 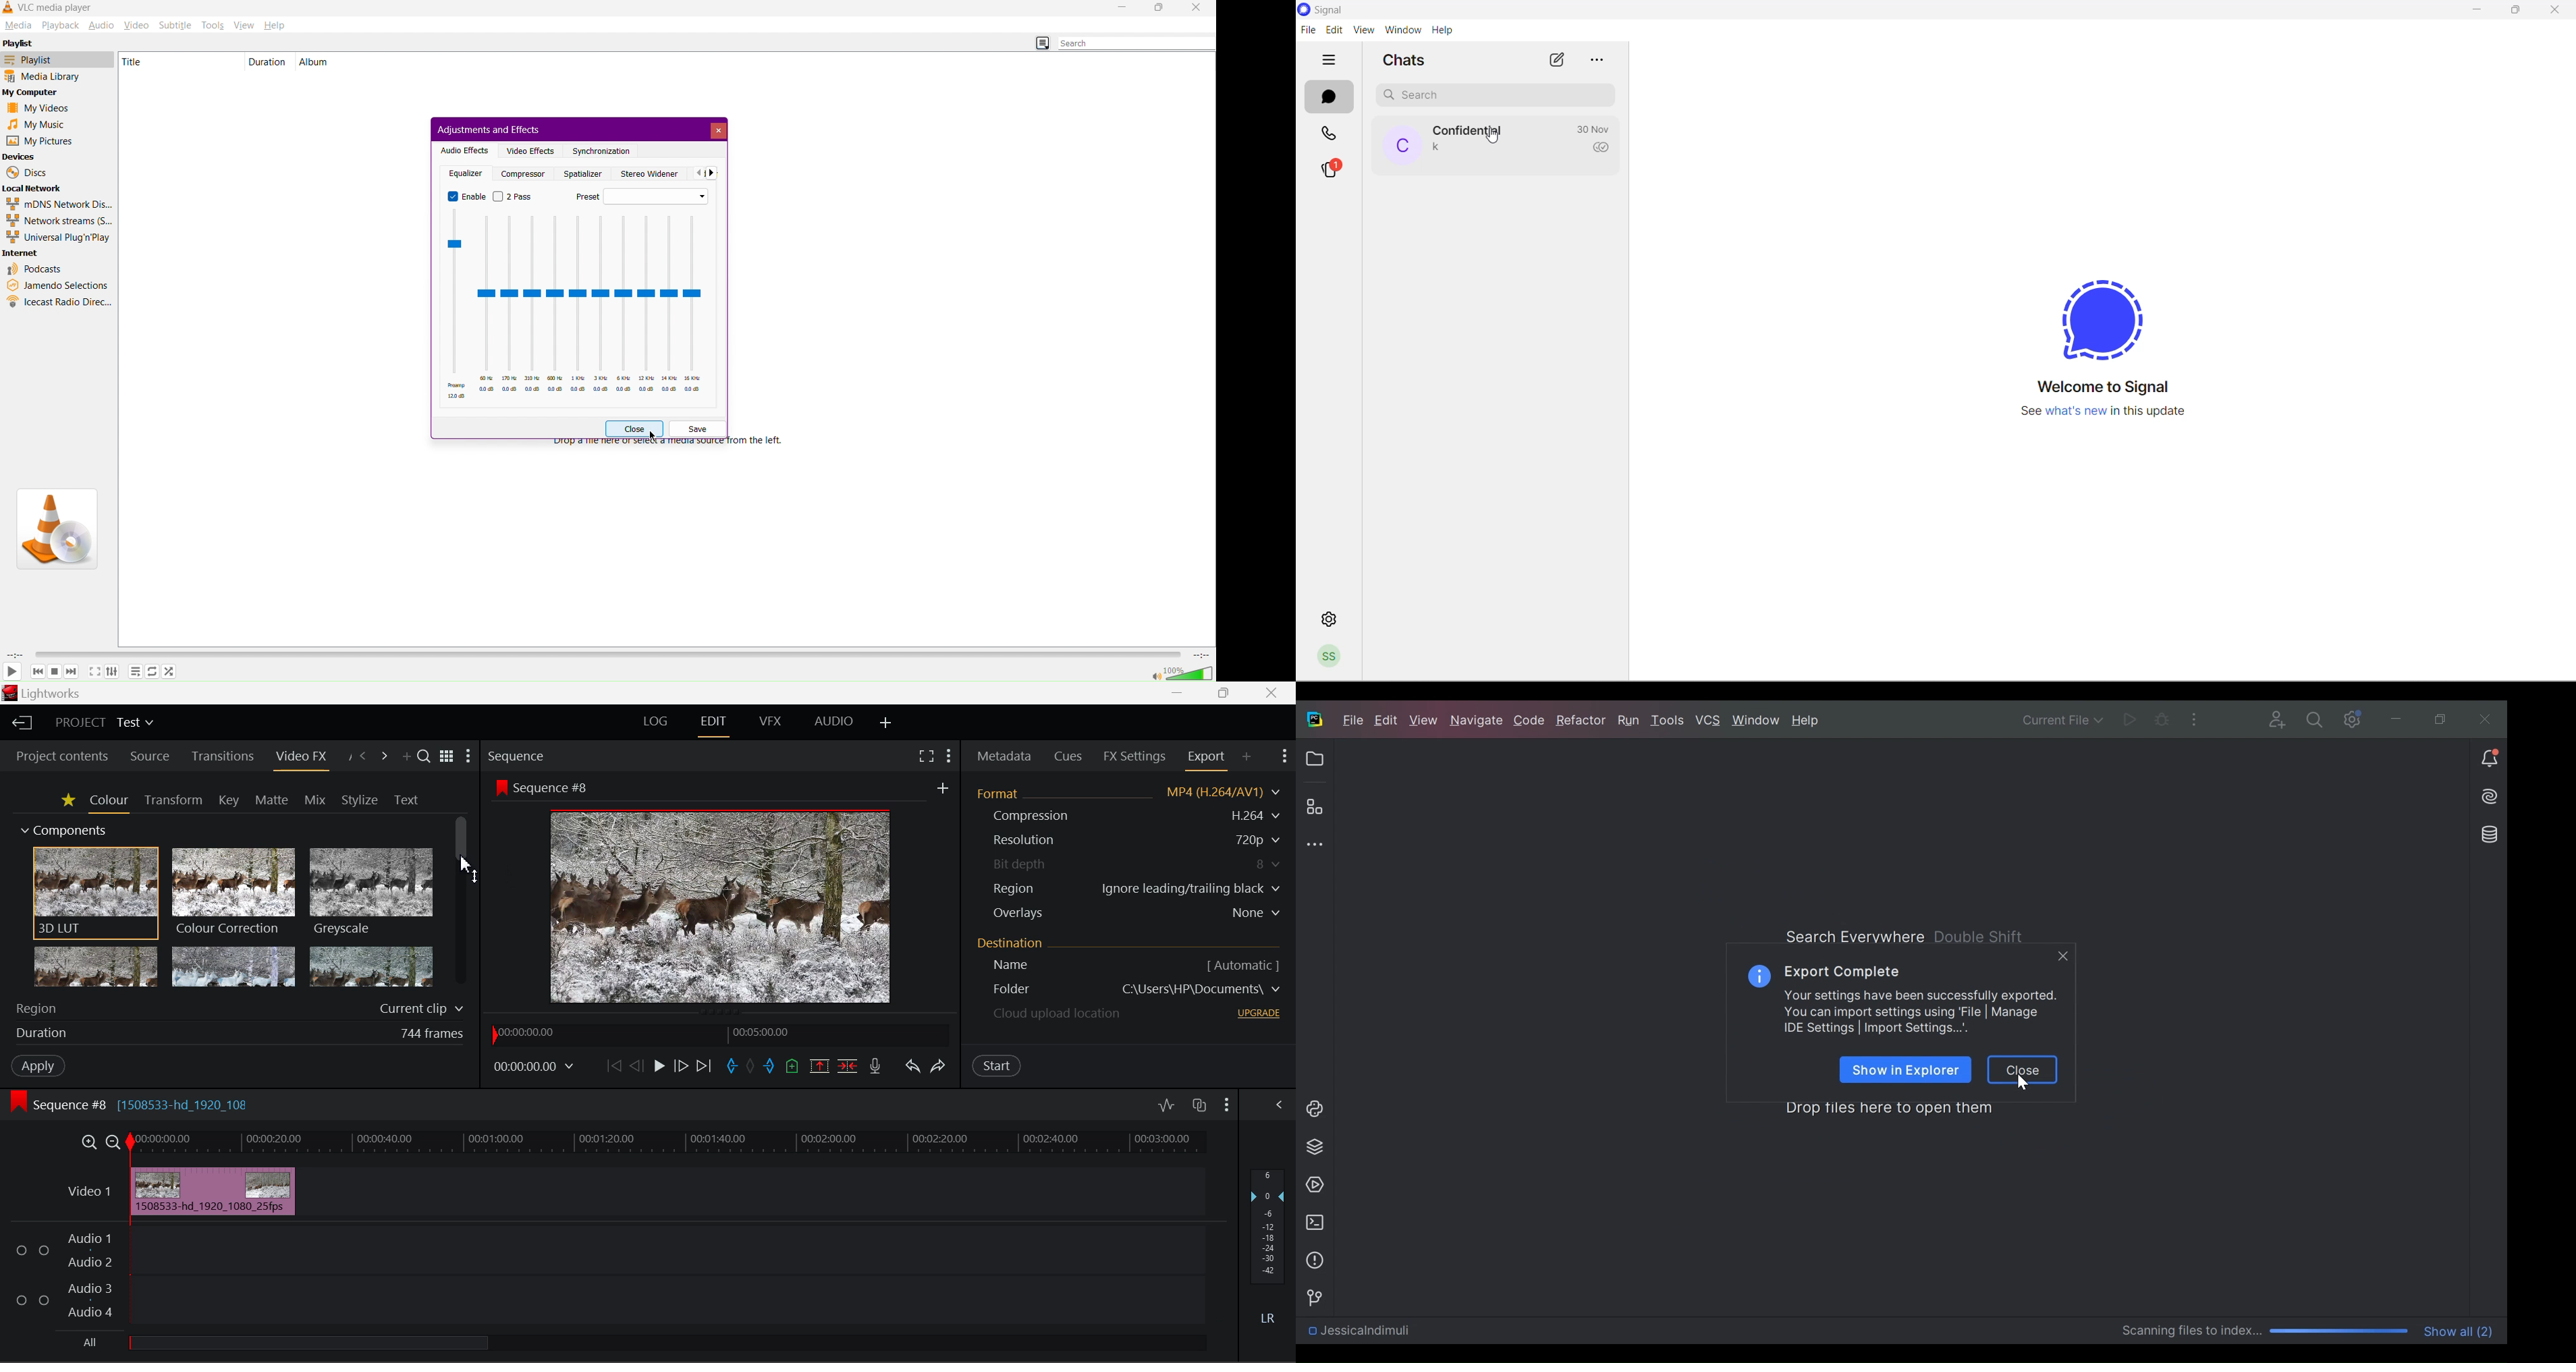 What do you see at coordinates (509, 303) in the screenshot?
I see `170 Hz` at bounding box center [509, 303].